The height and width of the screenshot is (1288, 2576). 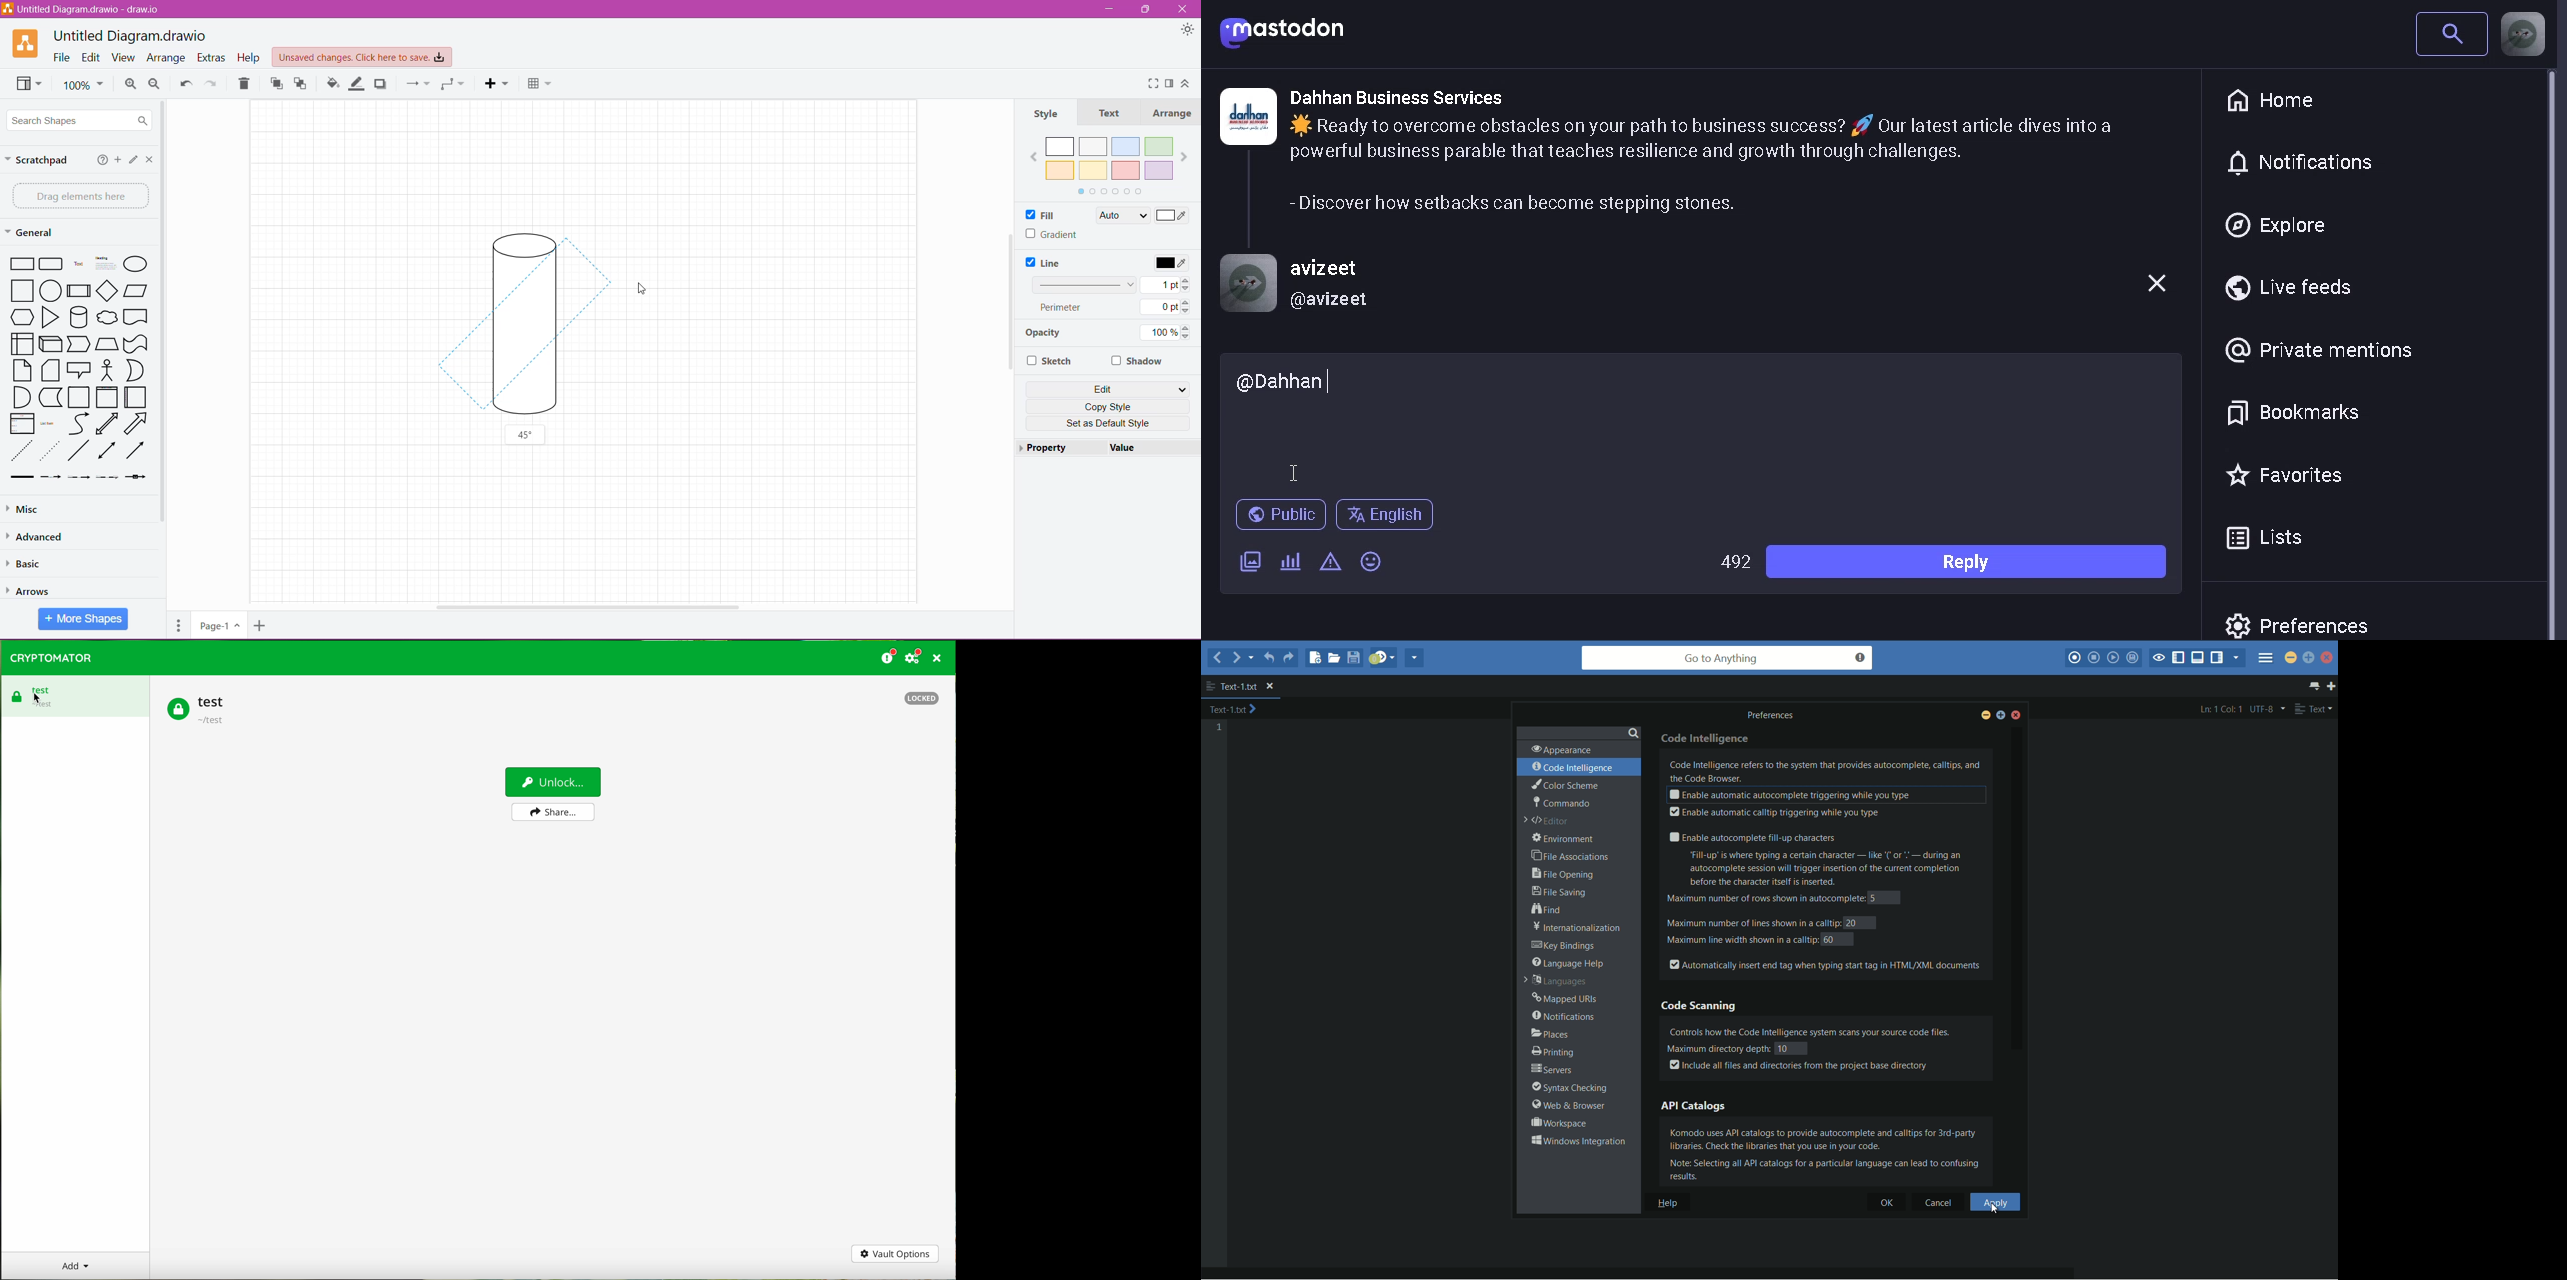 What do you see at coordinates (1289, 564) in the screenshot?
I see `add a poll` at bounding box center [1289, 564].